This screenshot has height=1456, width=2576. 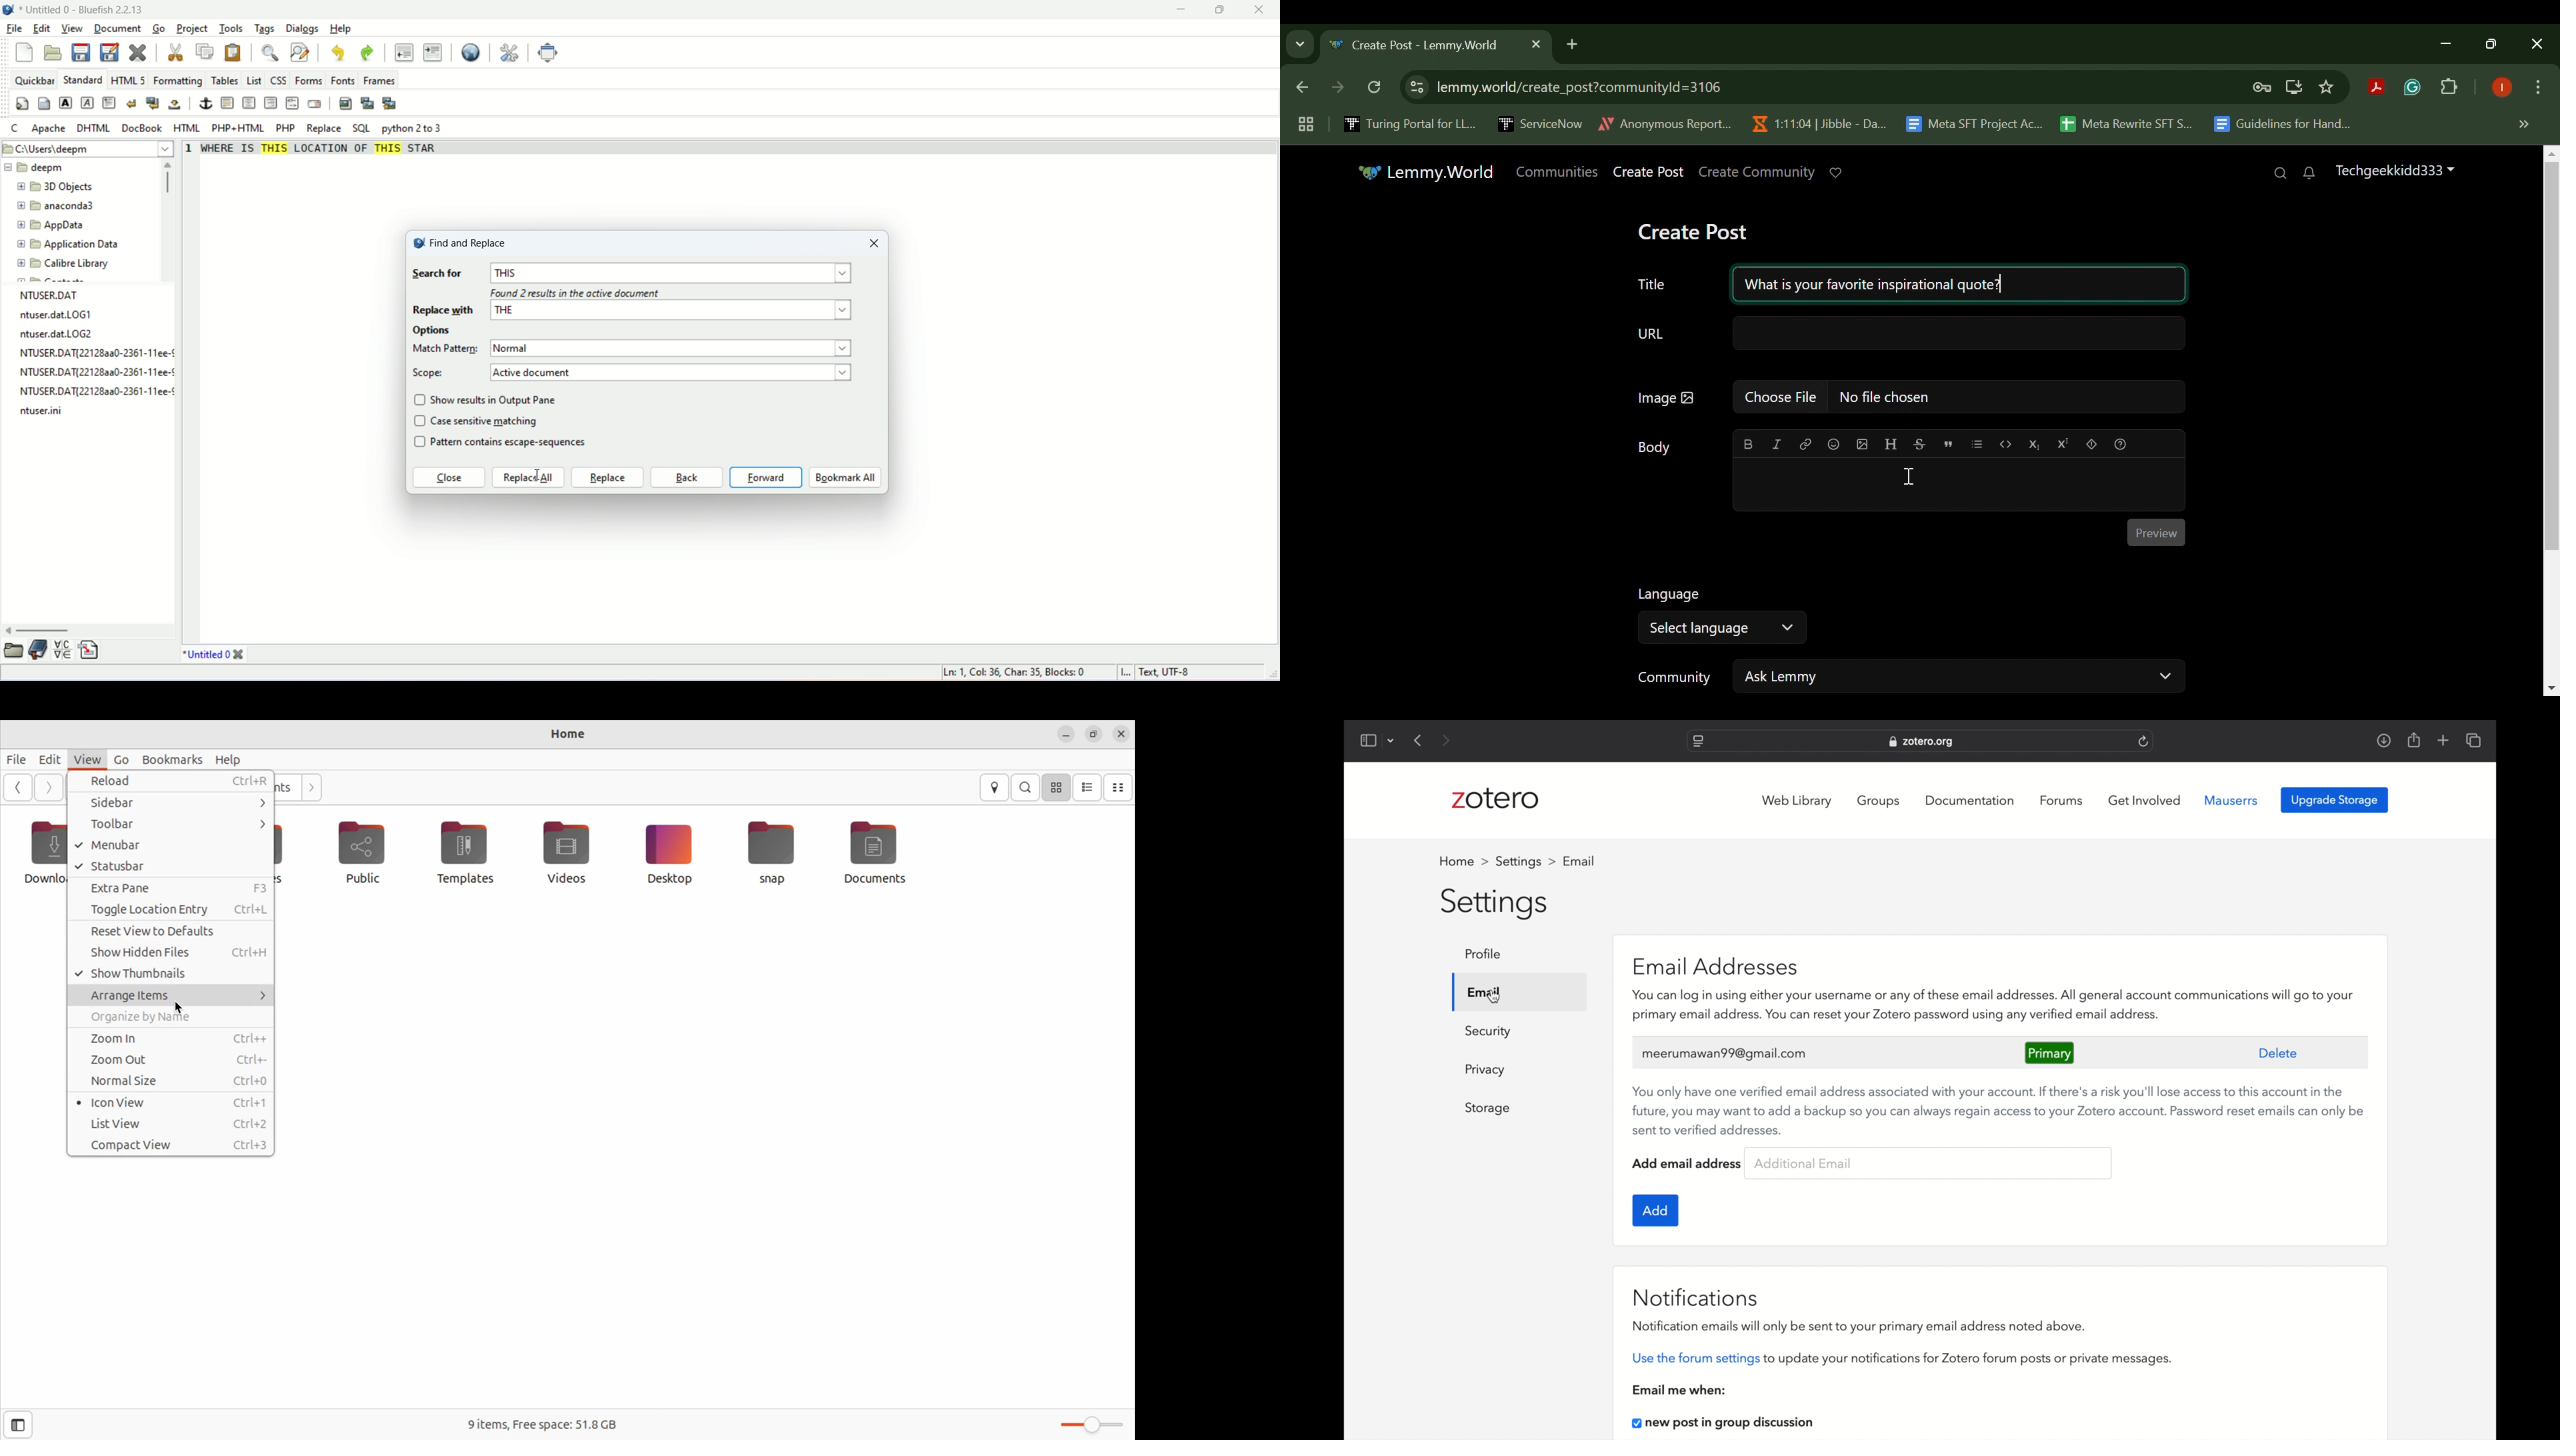 I want to click on notification emails will only be sent to your primary email address noted above, so click(x=1860, y=1325).